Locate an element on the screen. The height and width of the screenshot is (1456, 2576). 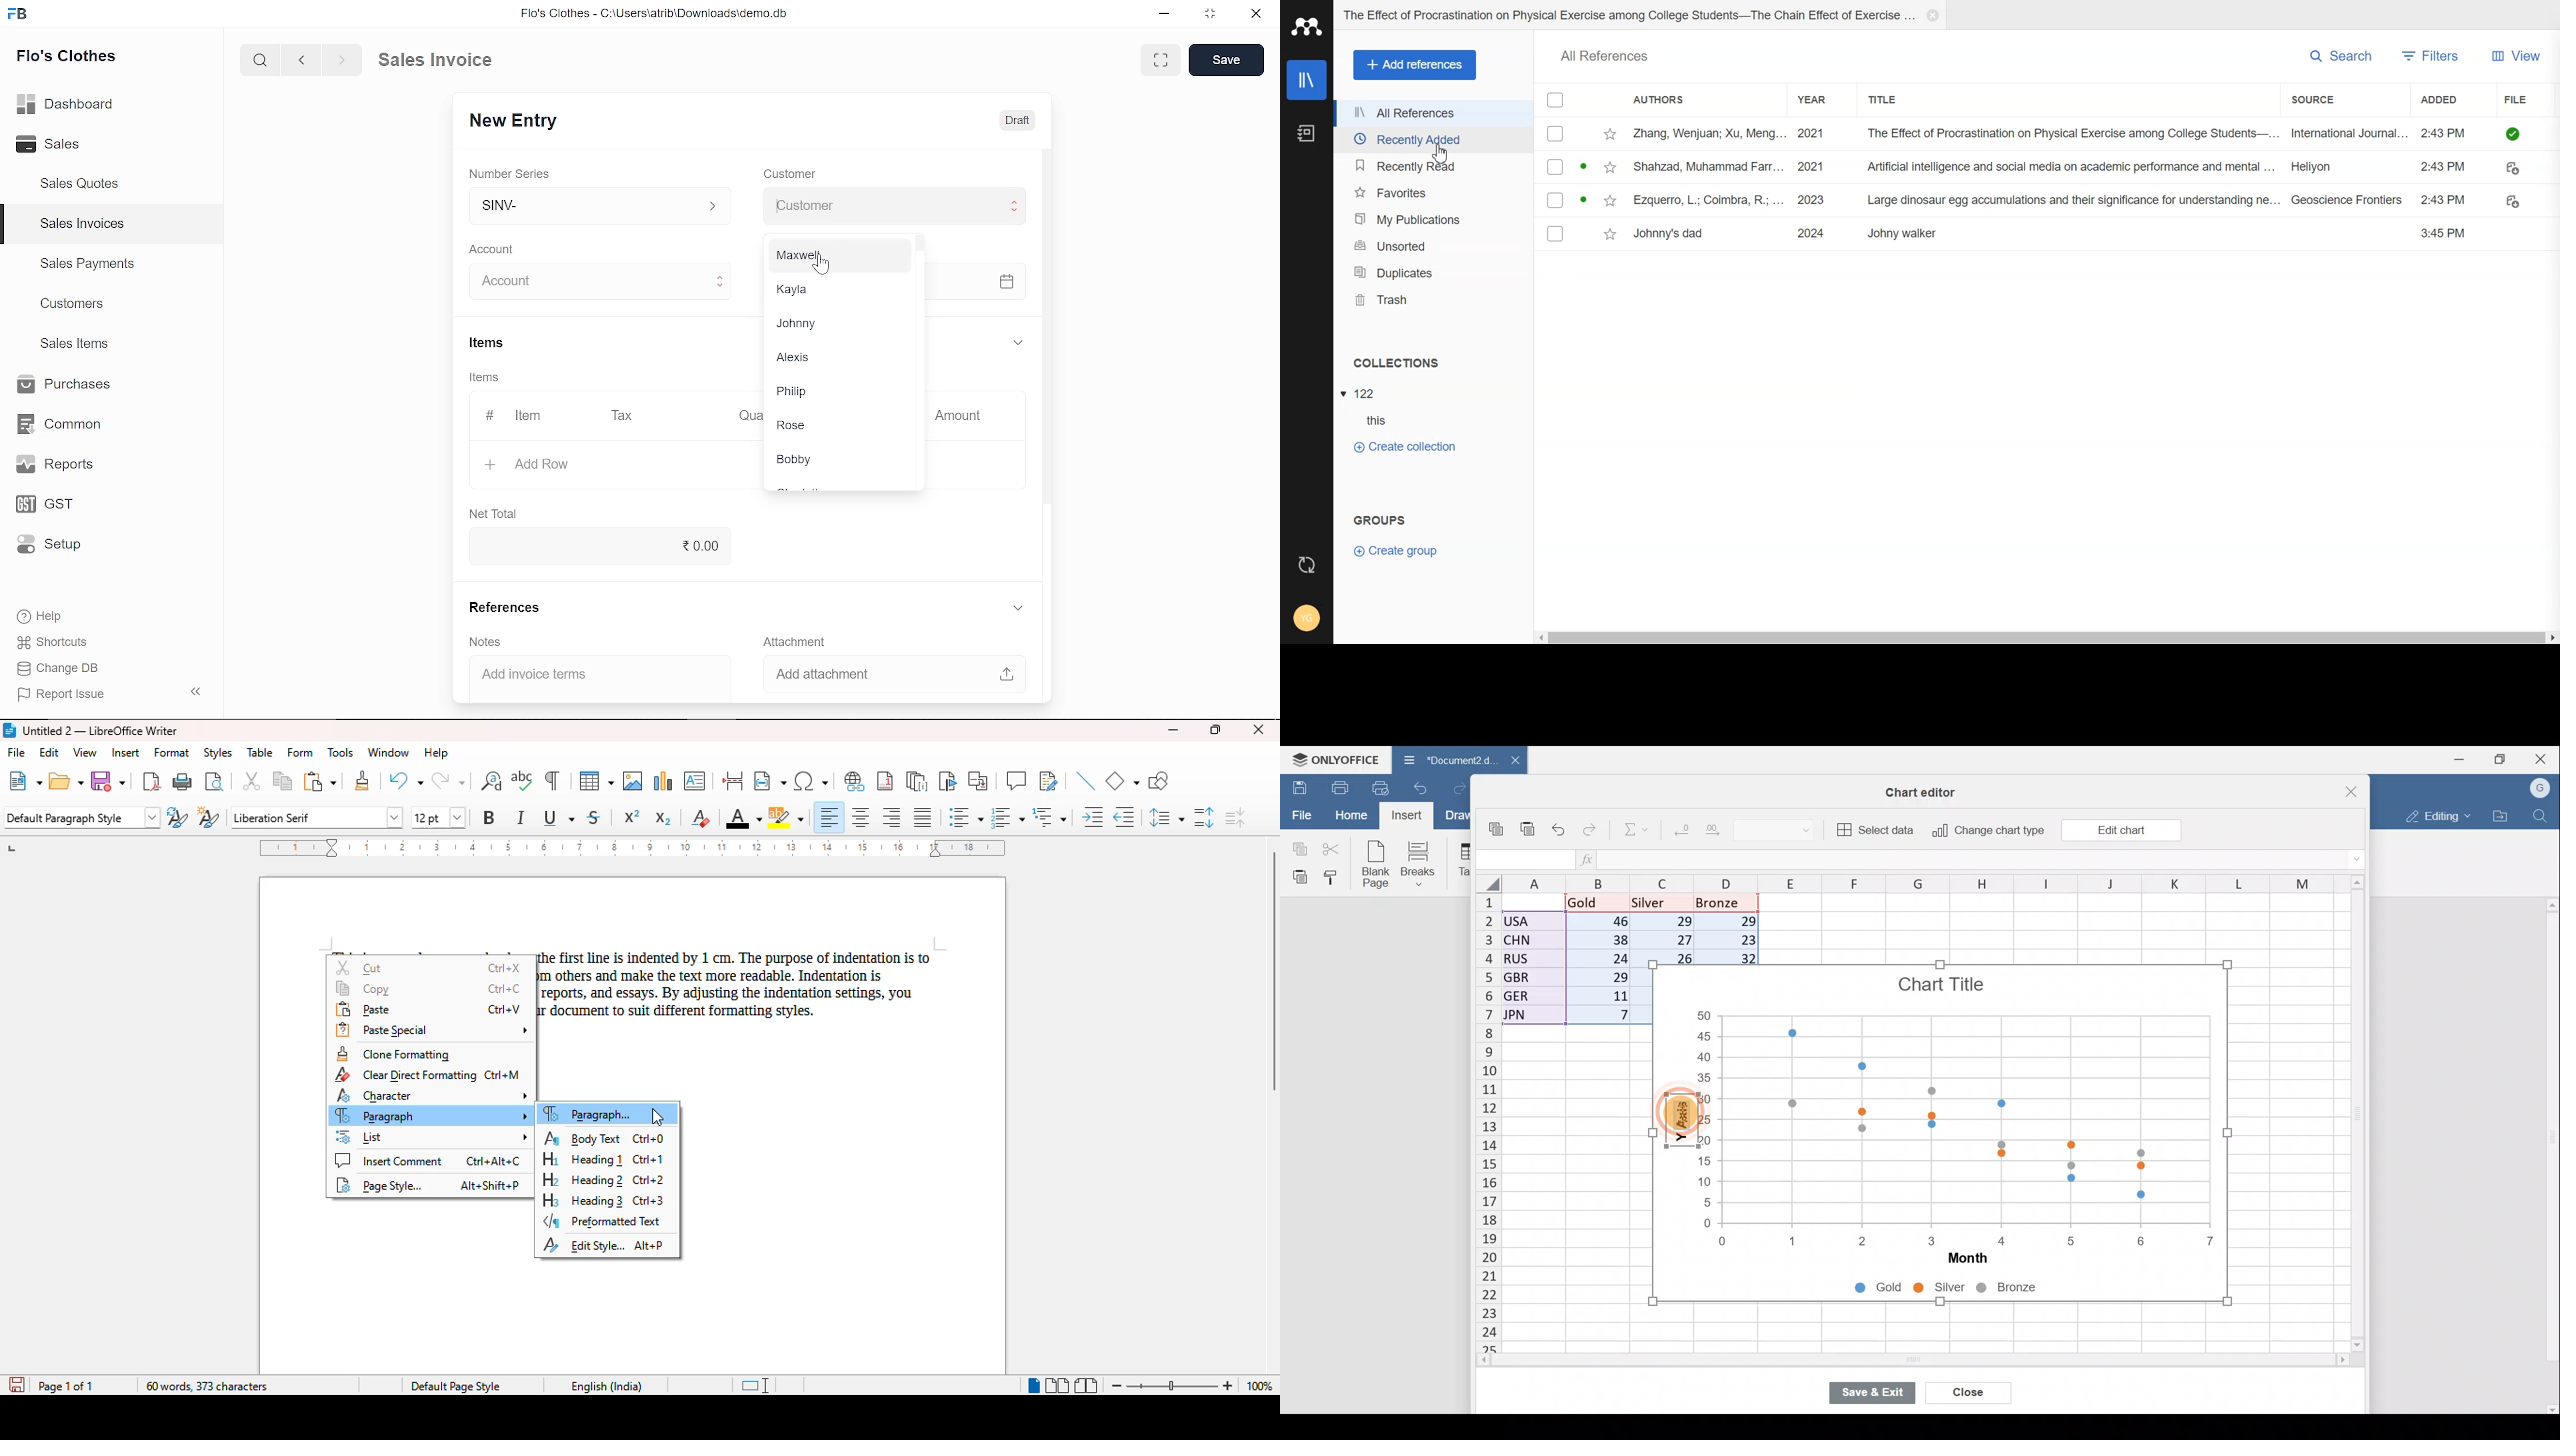
Report Issue is located at coordinates (61, 693).